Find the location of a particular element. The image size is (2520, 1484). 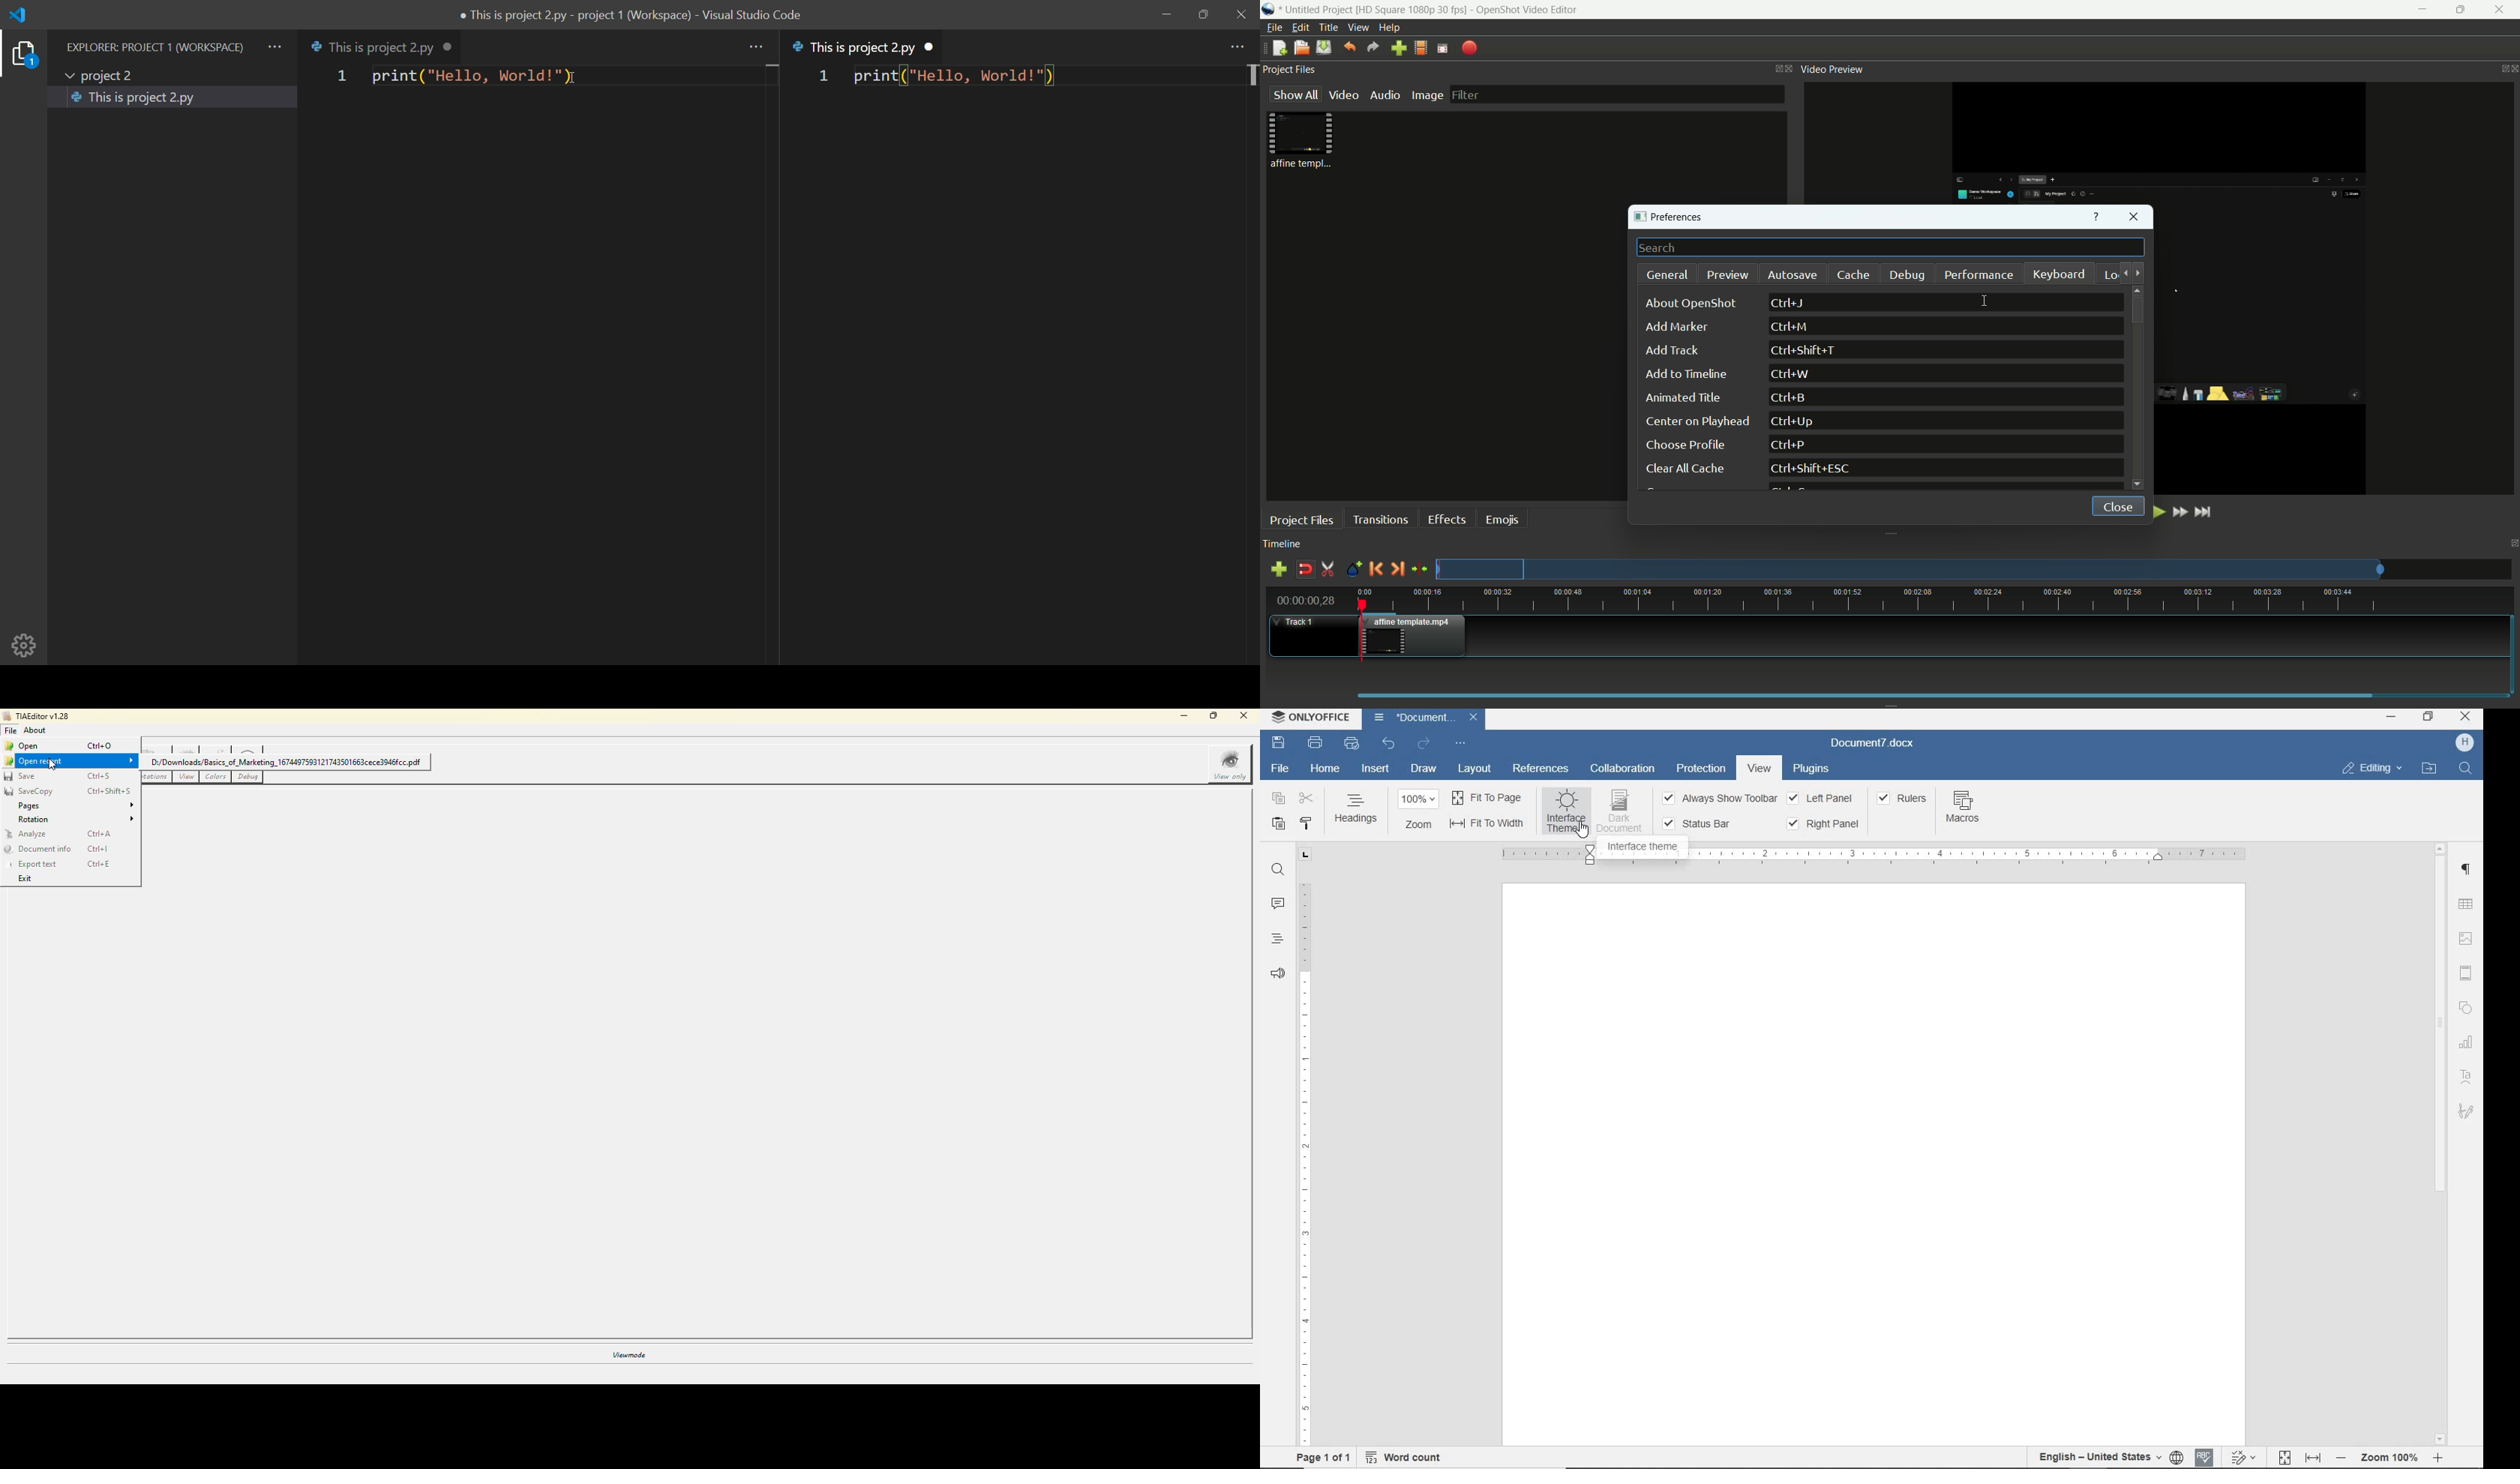

PASTE is located at coordinates (1277, 823).